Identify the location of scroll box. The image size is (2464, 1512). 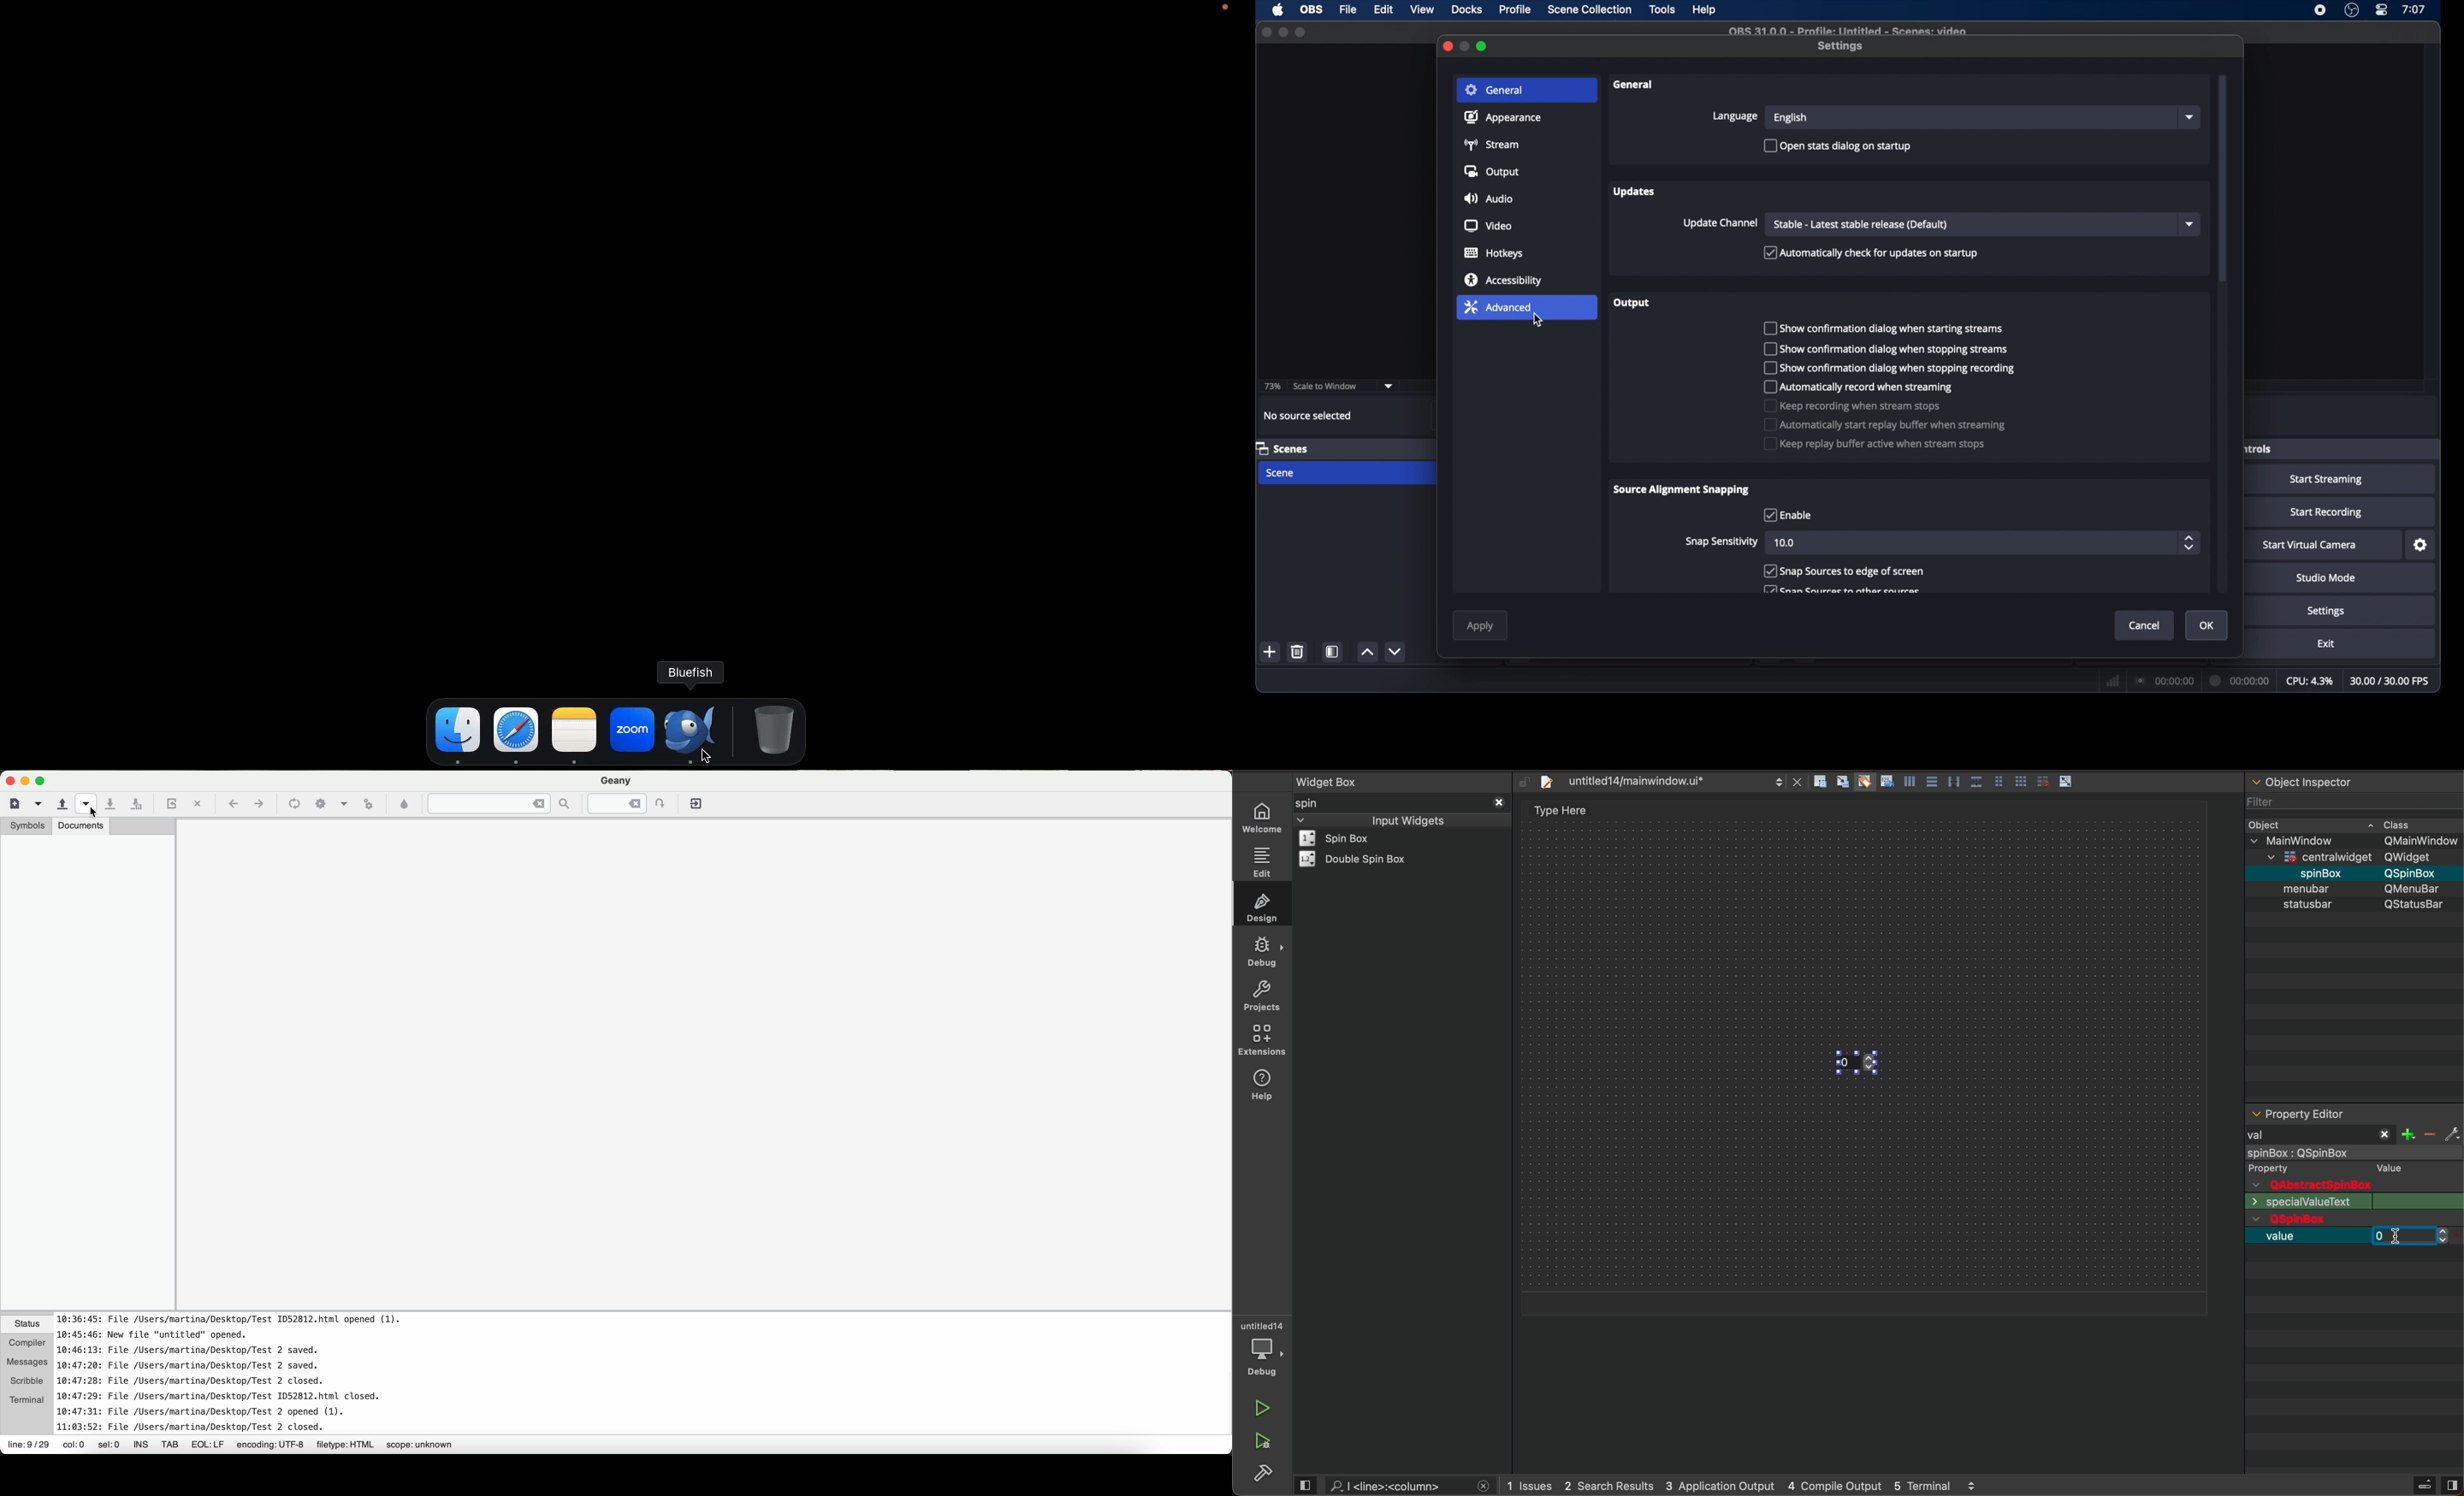
(2222, 179).